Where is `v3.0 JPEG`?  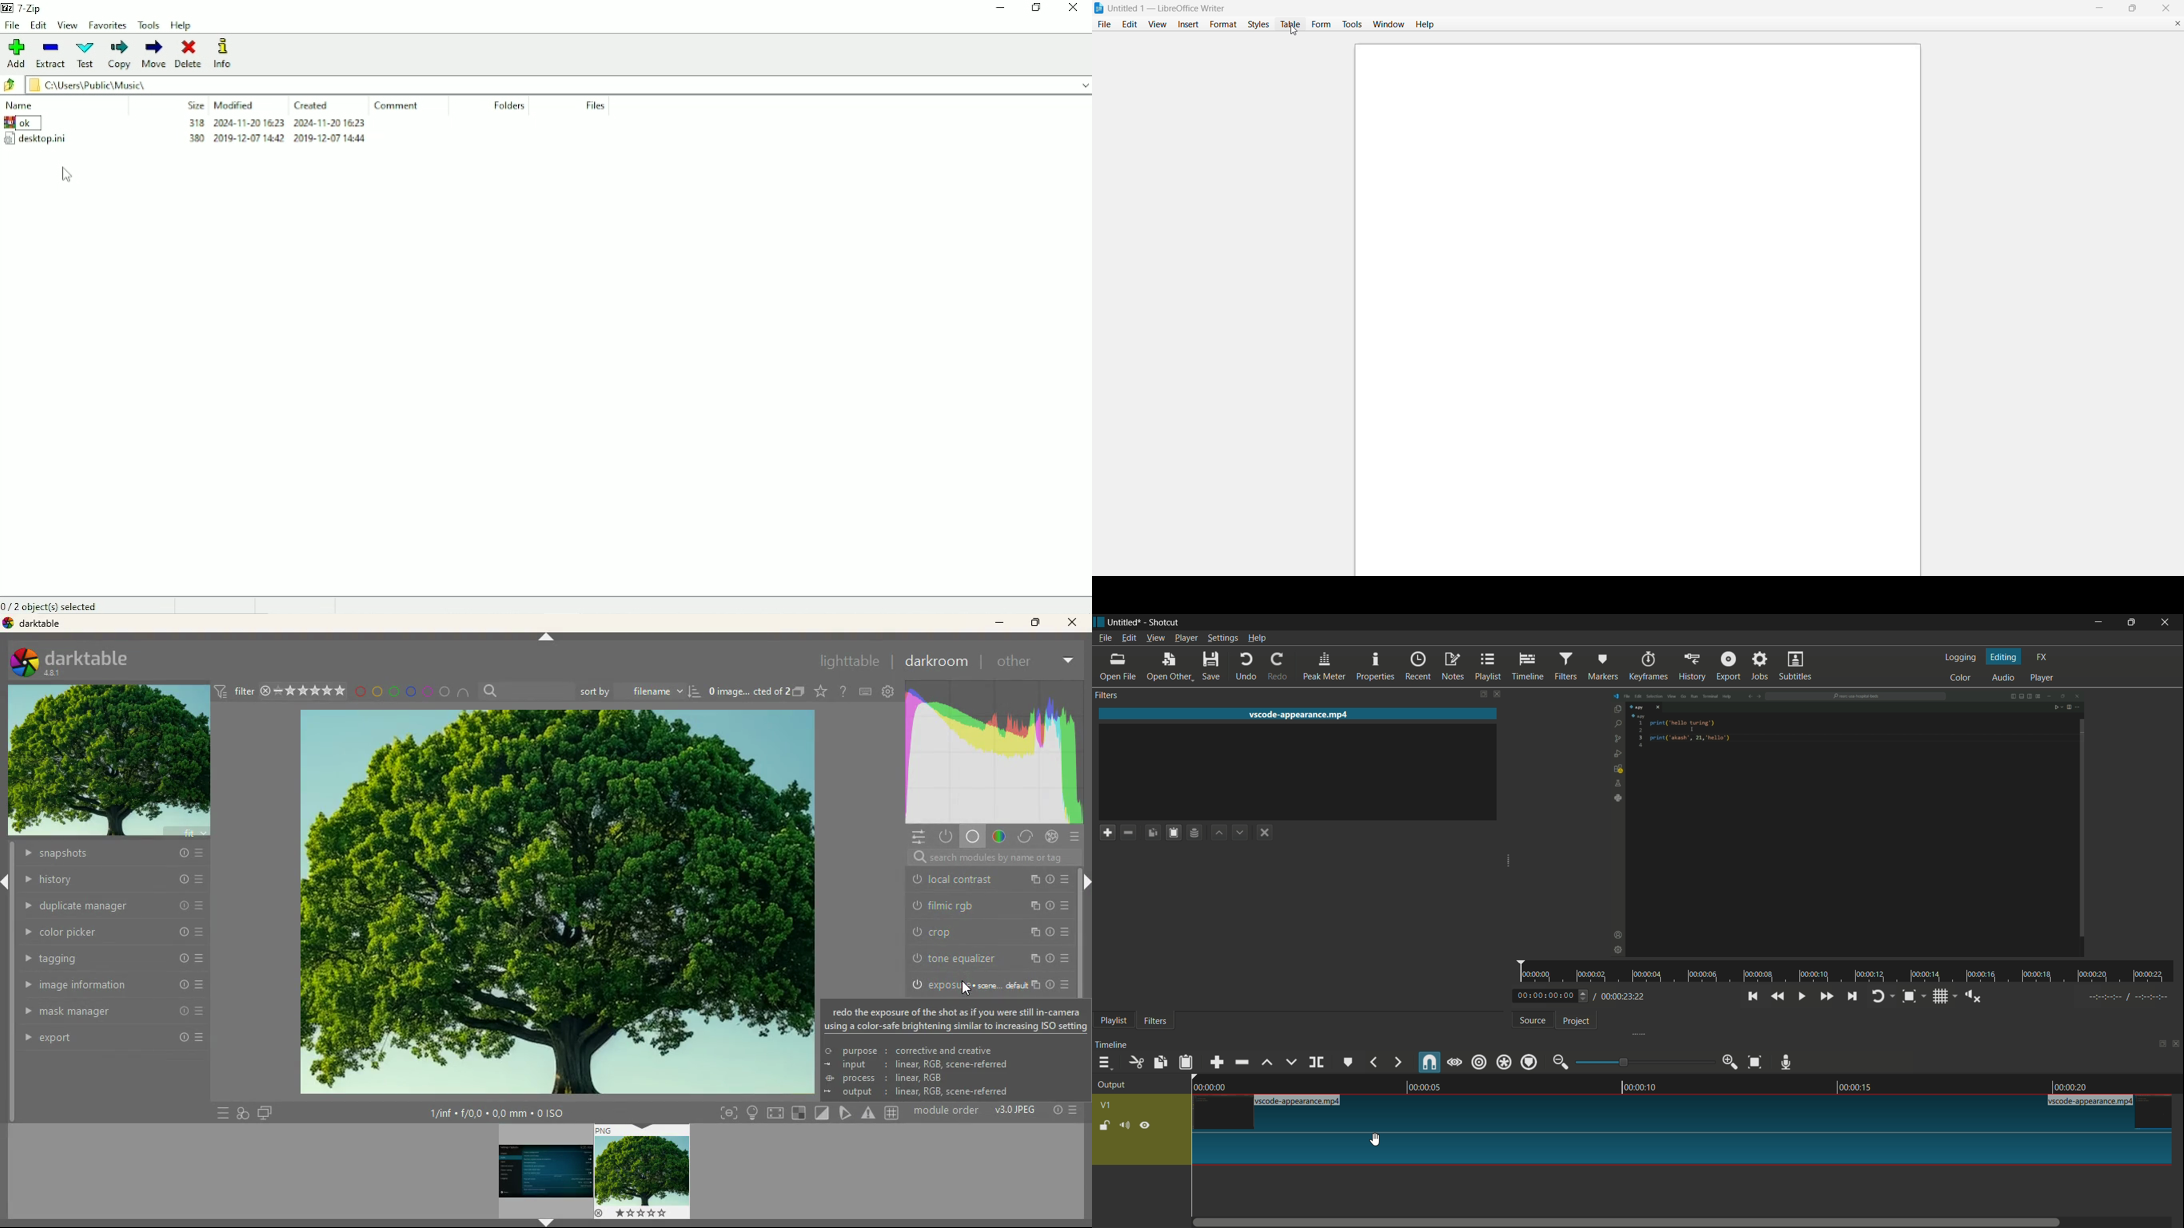
v3.0 JPEG is located at coordinates (1015, 1113).